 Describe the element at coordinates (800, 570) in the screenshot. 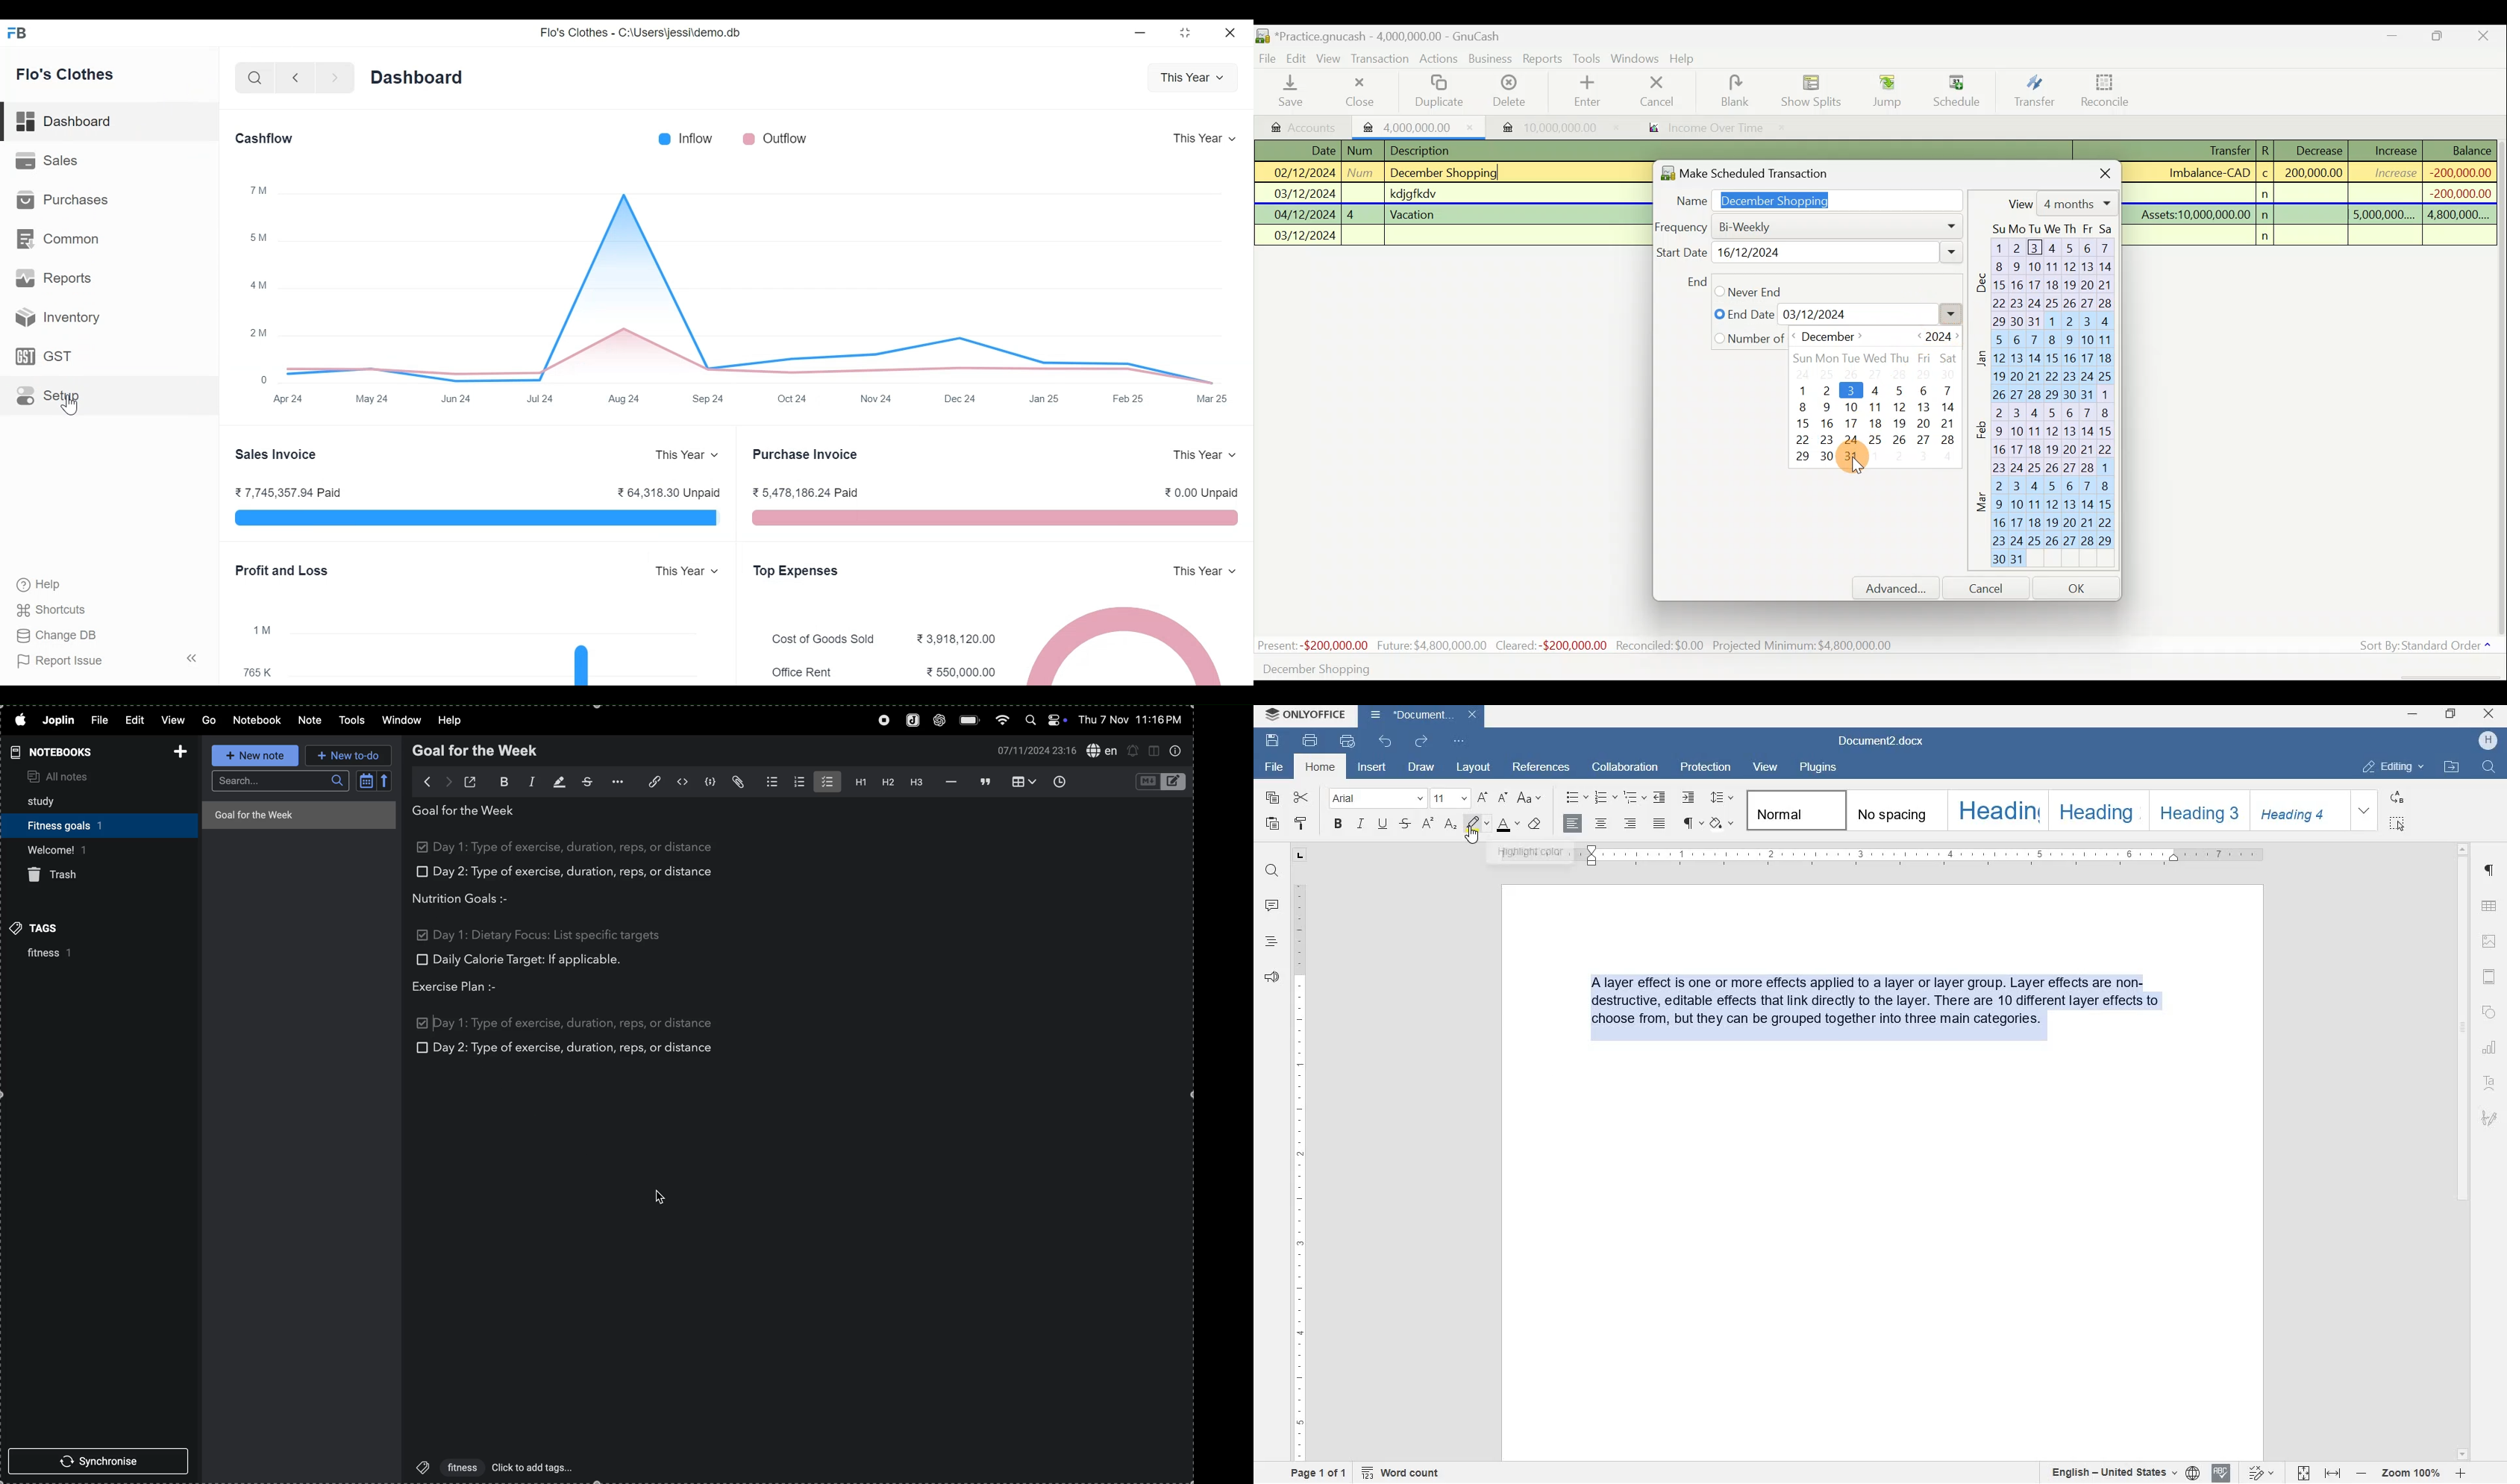

I see `Top Expenses` at that location.